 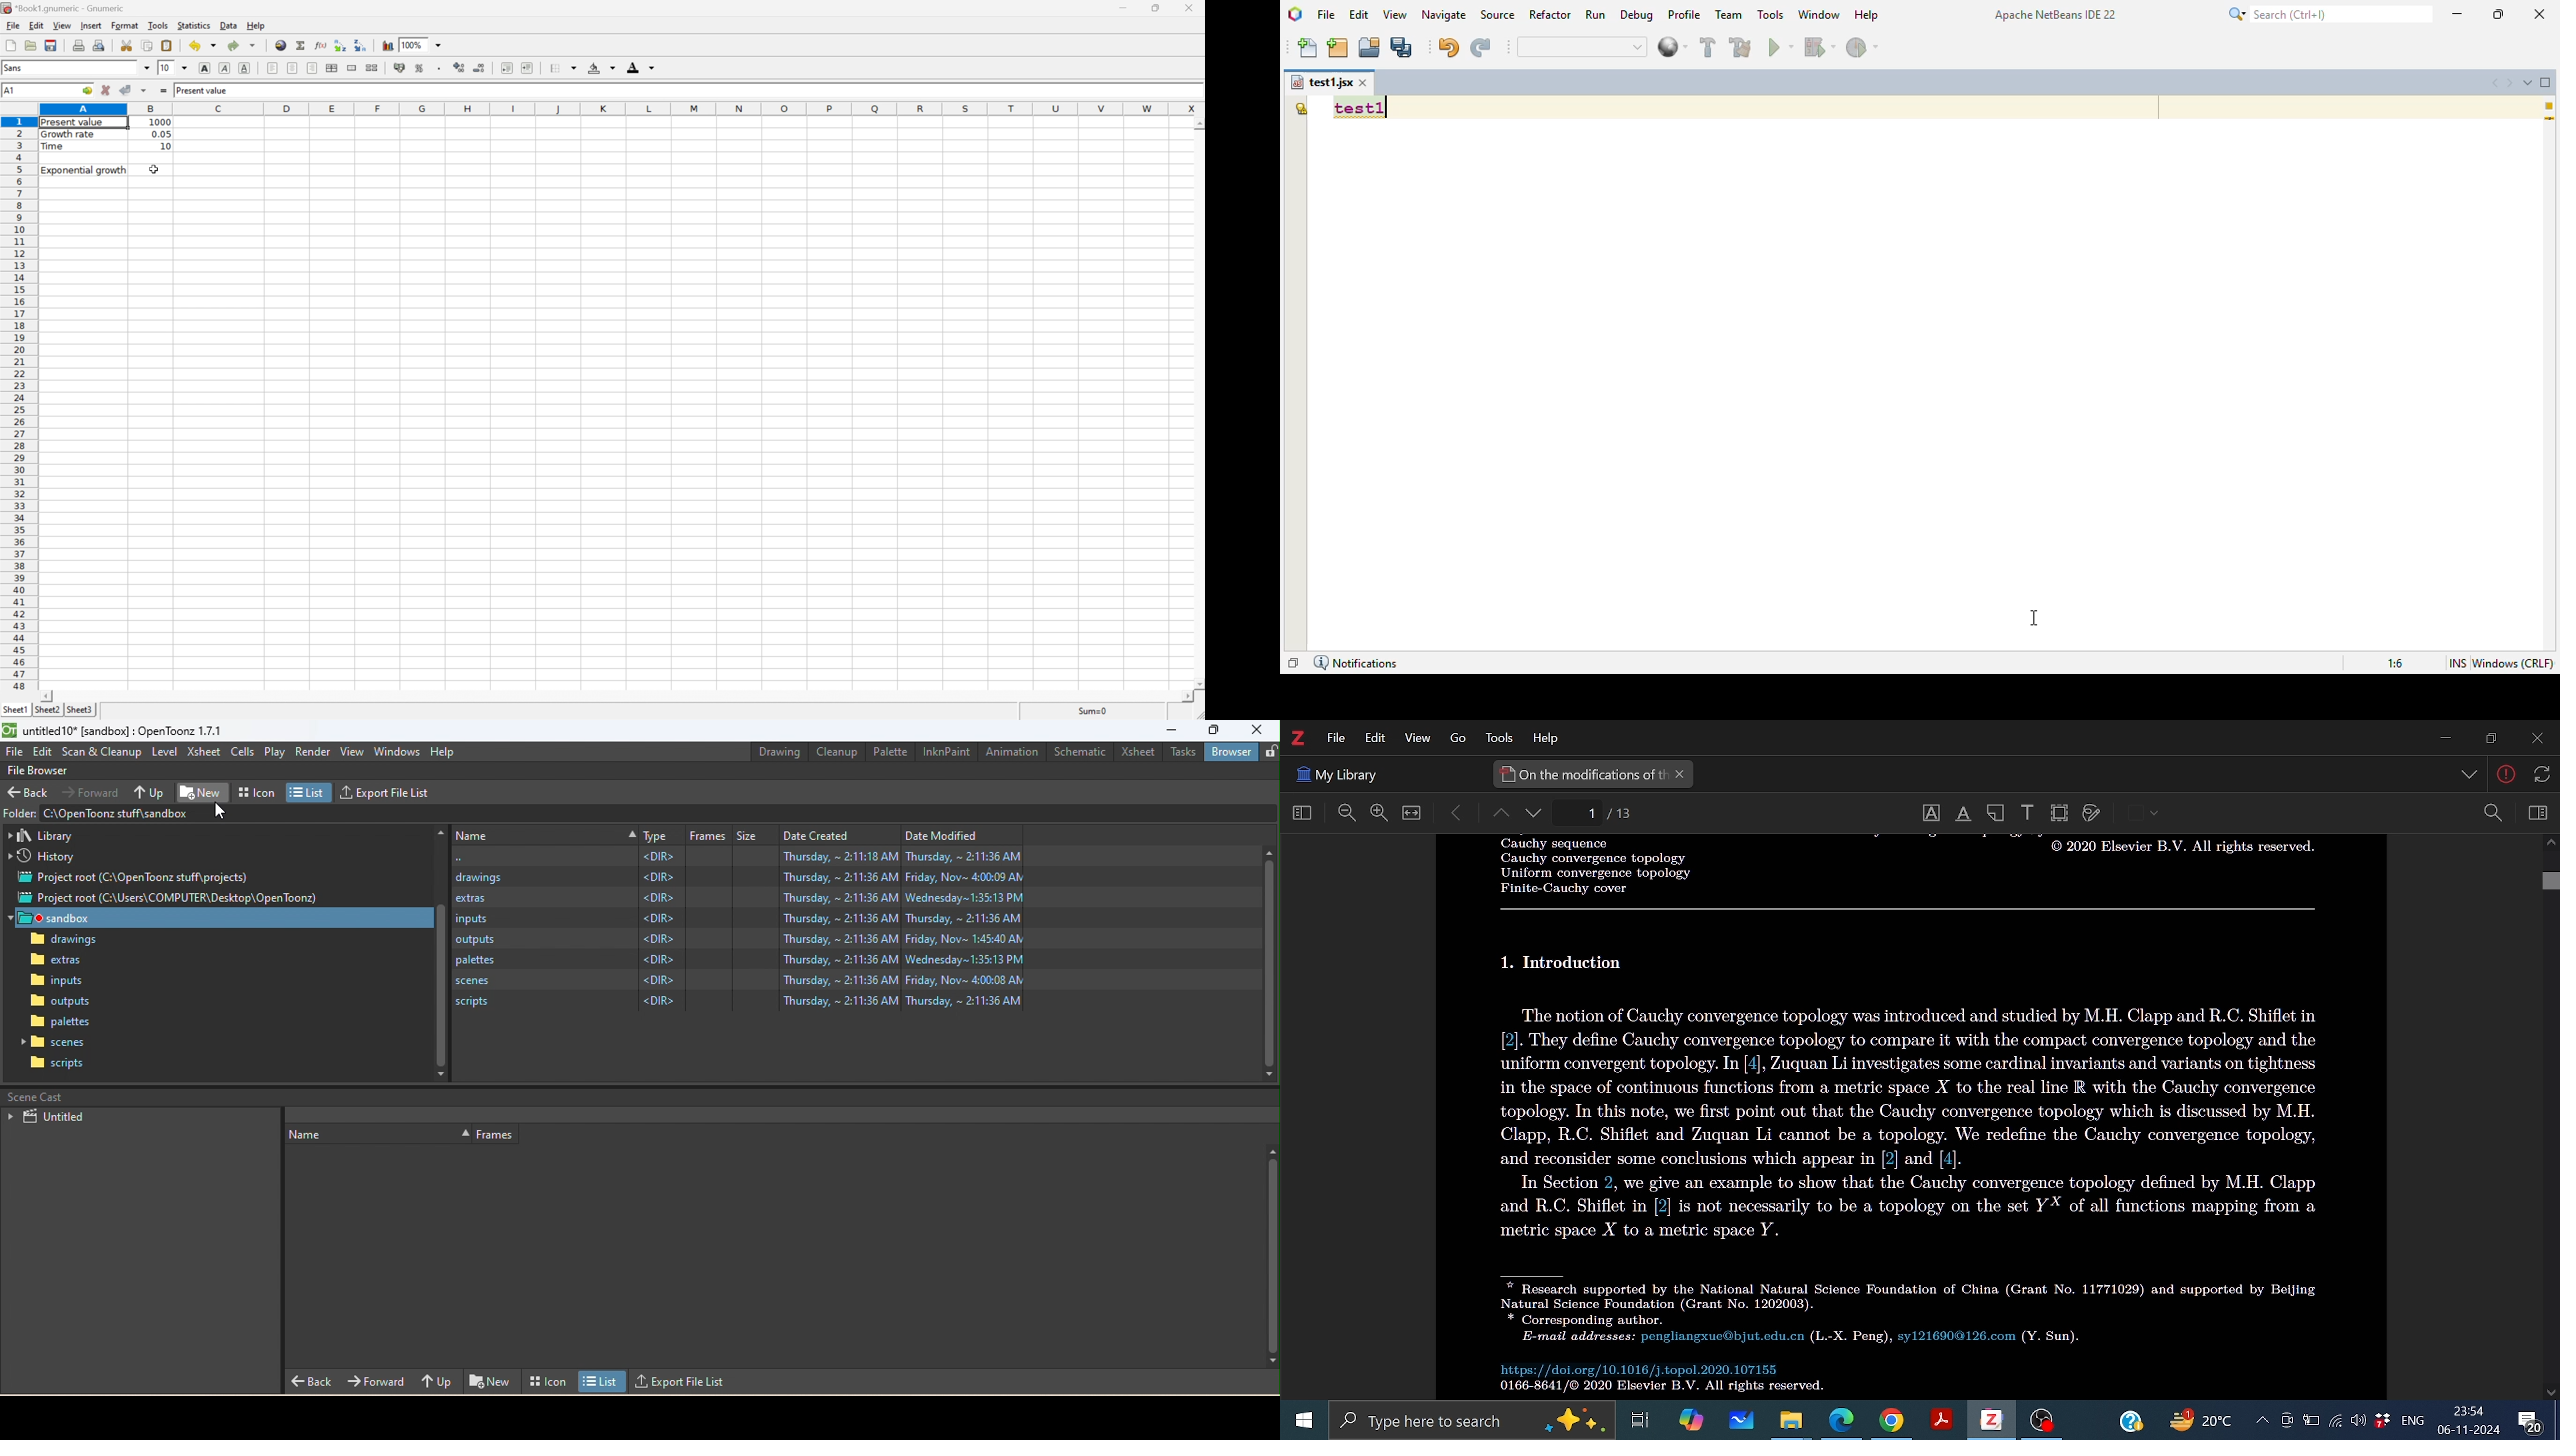 I want to click on Undo, so click(x=200, y=45).